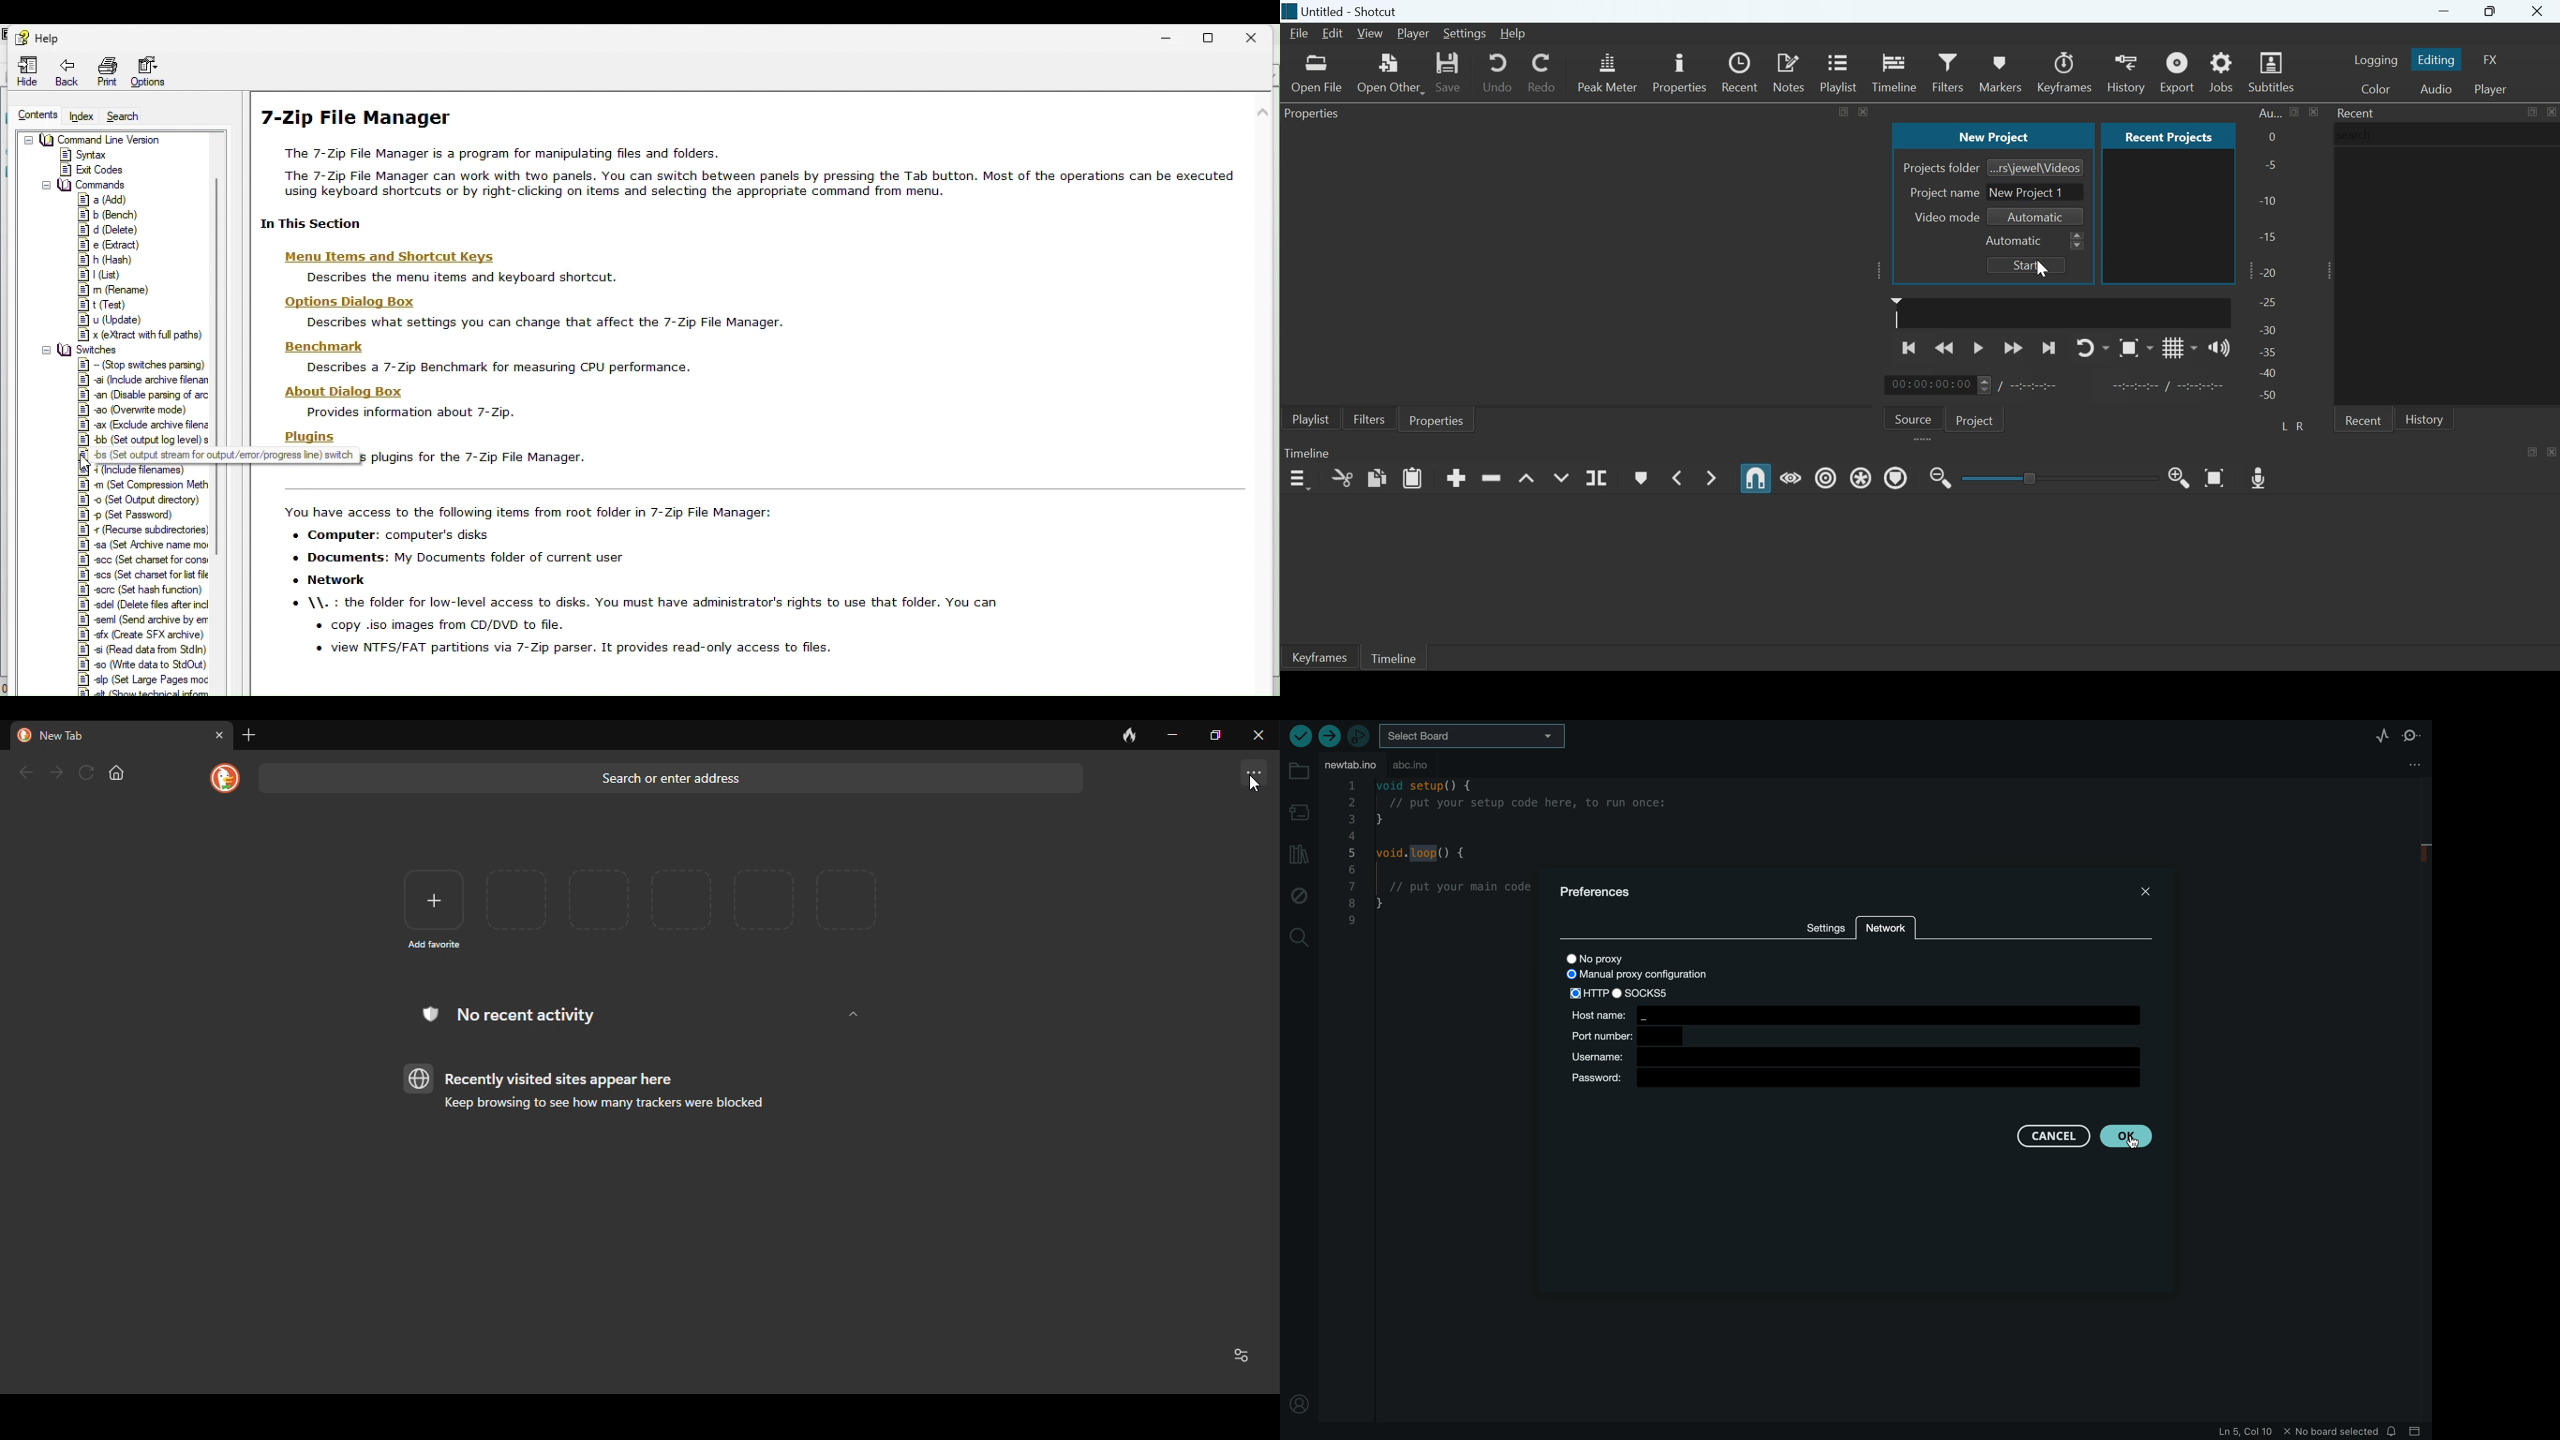 This screenshot has height=1456, width=2576. What do you see at coordinates (1897, 312) in the screenshot?
I see `Playhead` at bounding box center [1897, 312].